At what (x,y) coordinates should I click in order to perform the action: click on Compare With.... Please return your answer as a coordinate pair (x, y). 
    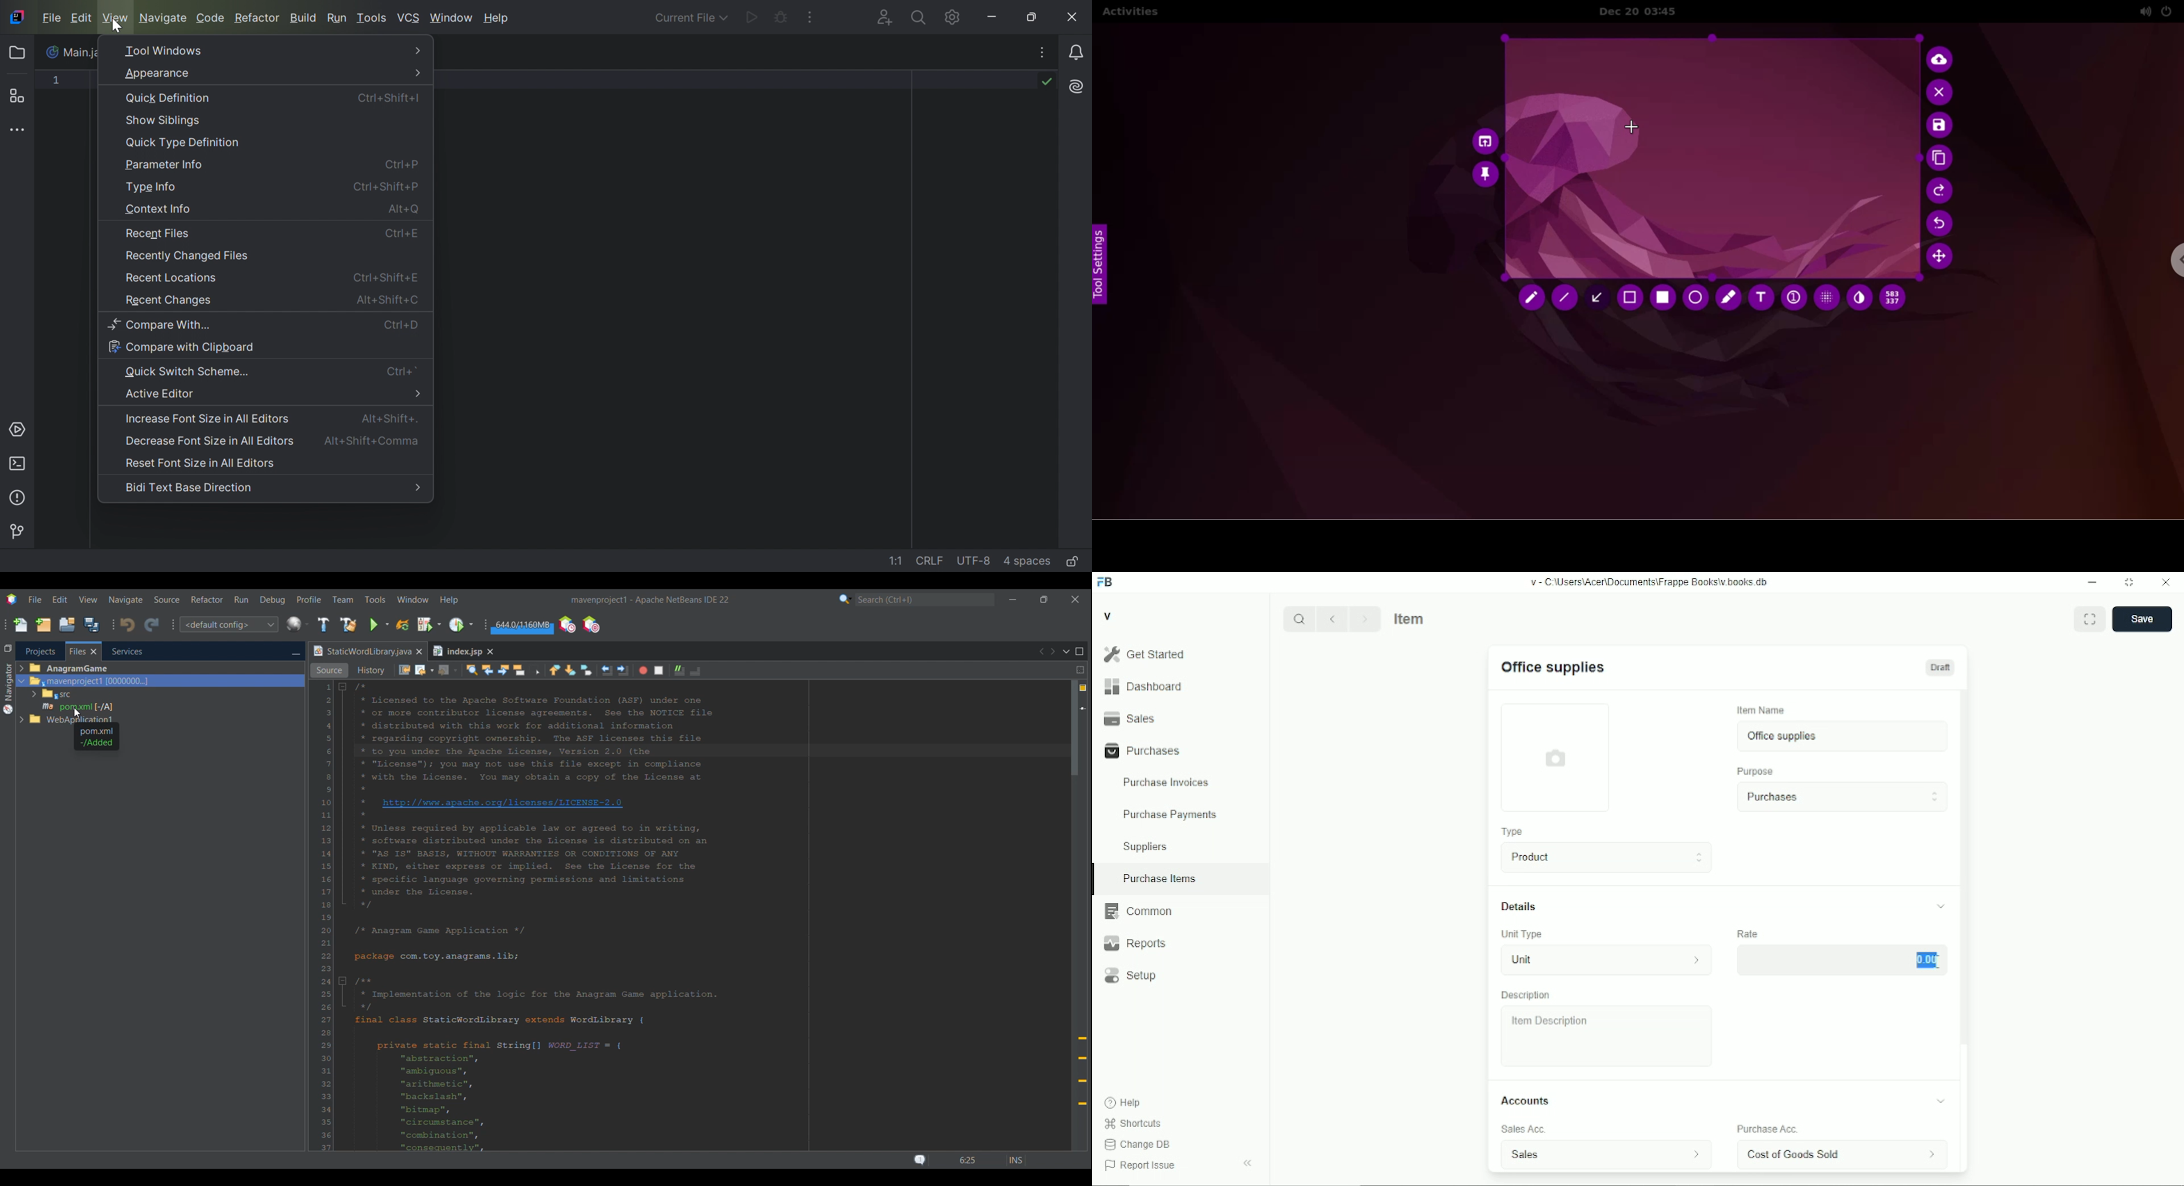
    Looking at the image, I should click on (164, 325).